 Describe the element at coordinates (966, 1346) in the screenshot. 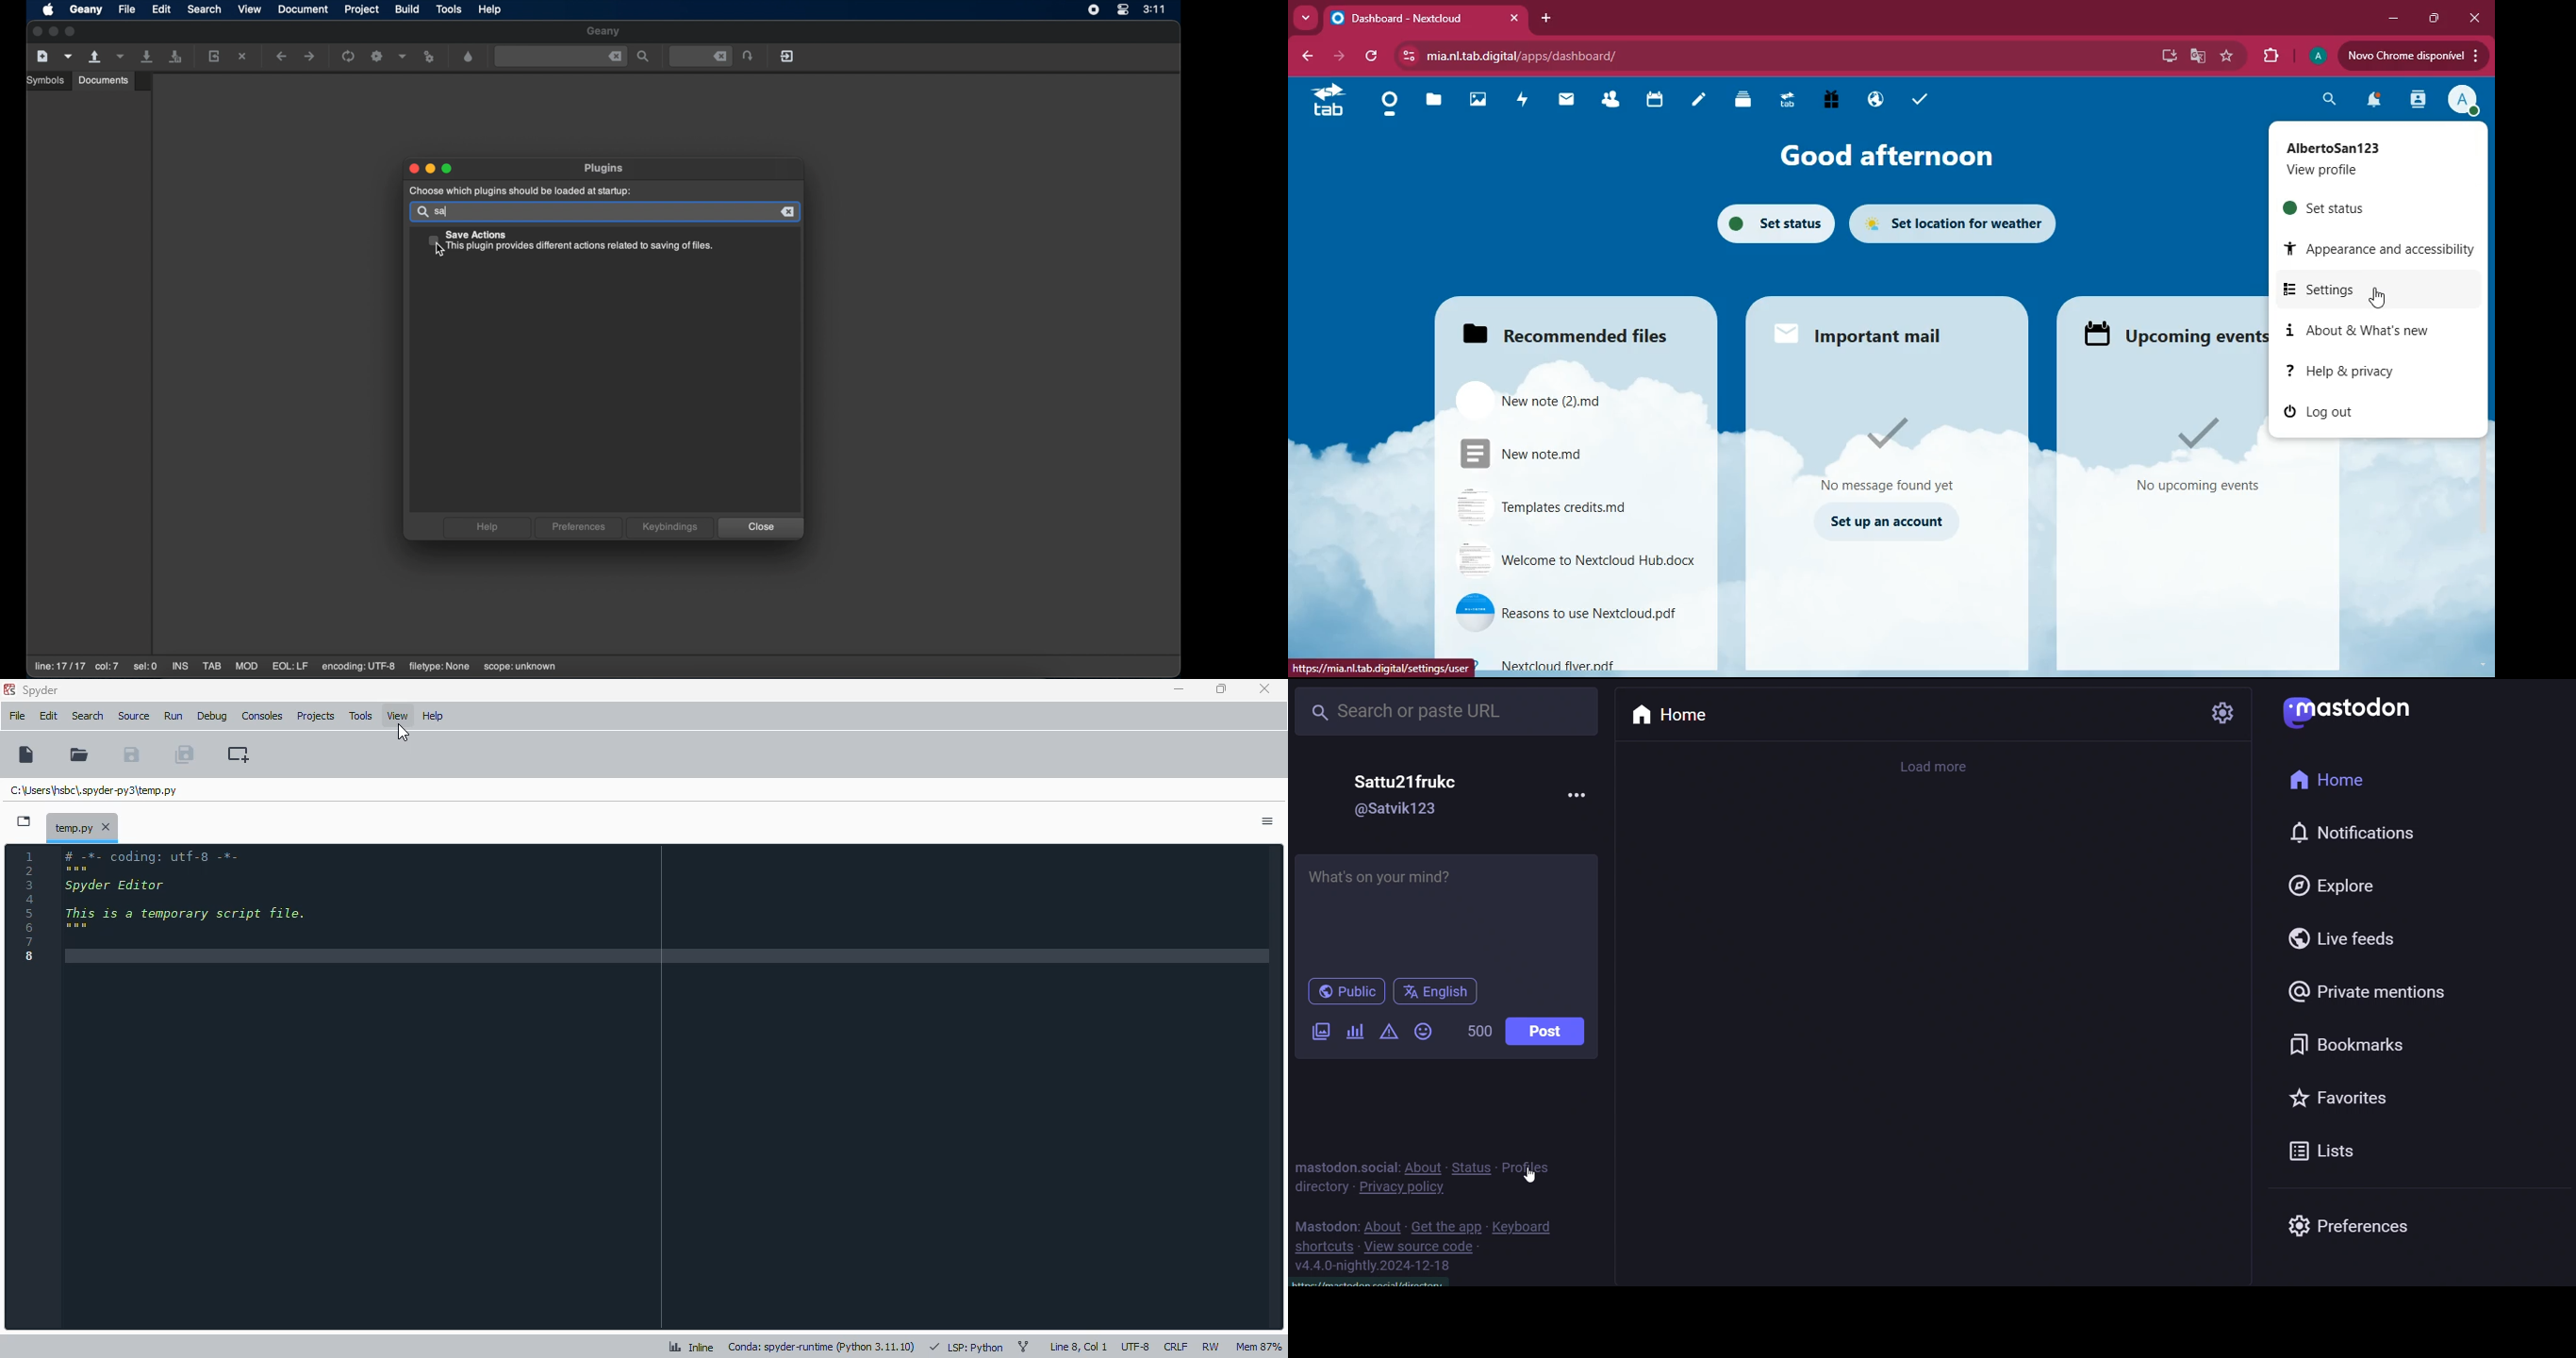

I see `LSP: python` at that location.